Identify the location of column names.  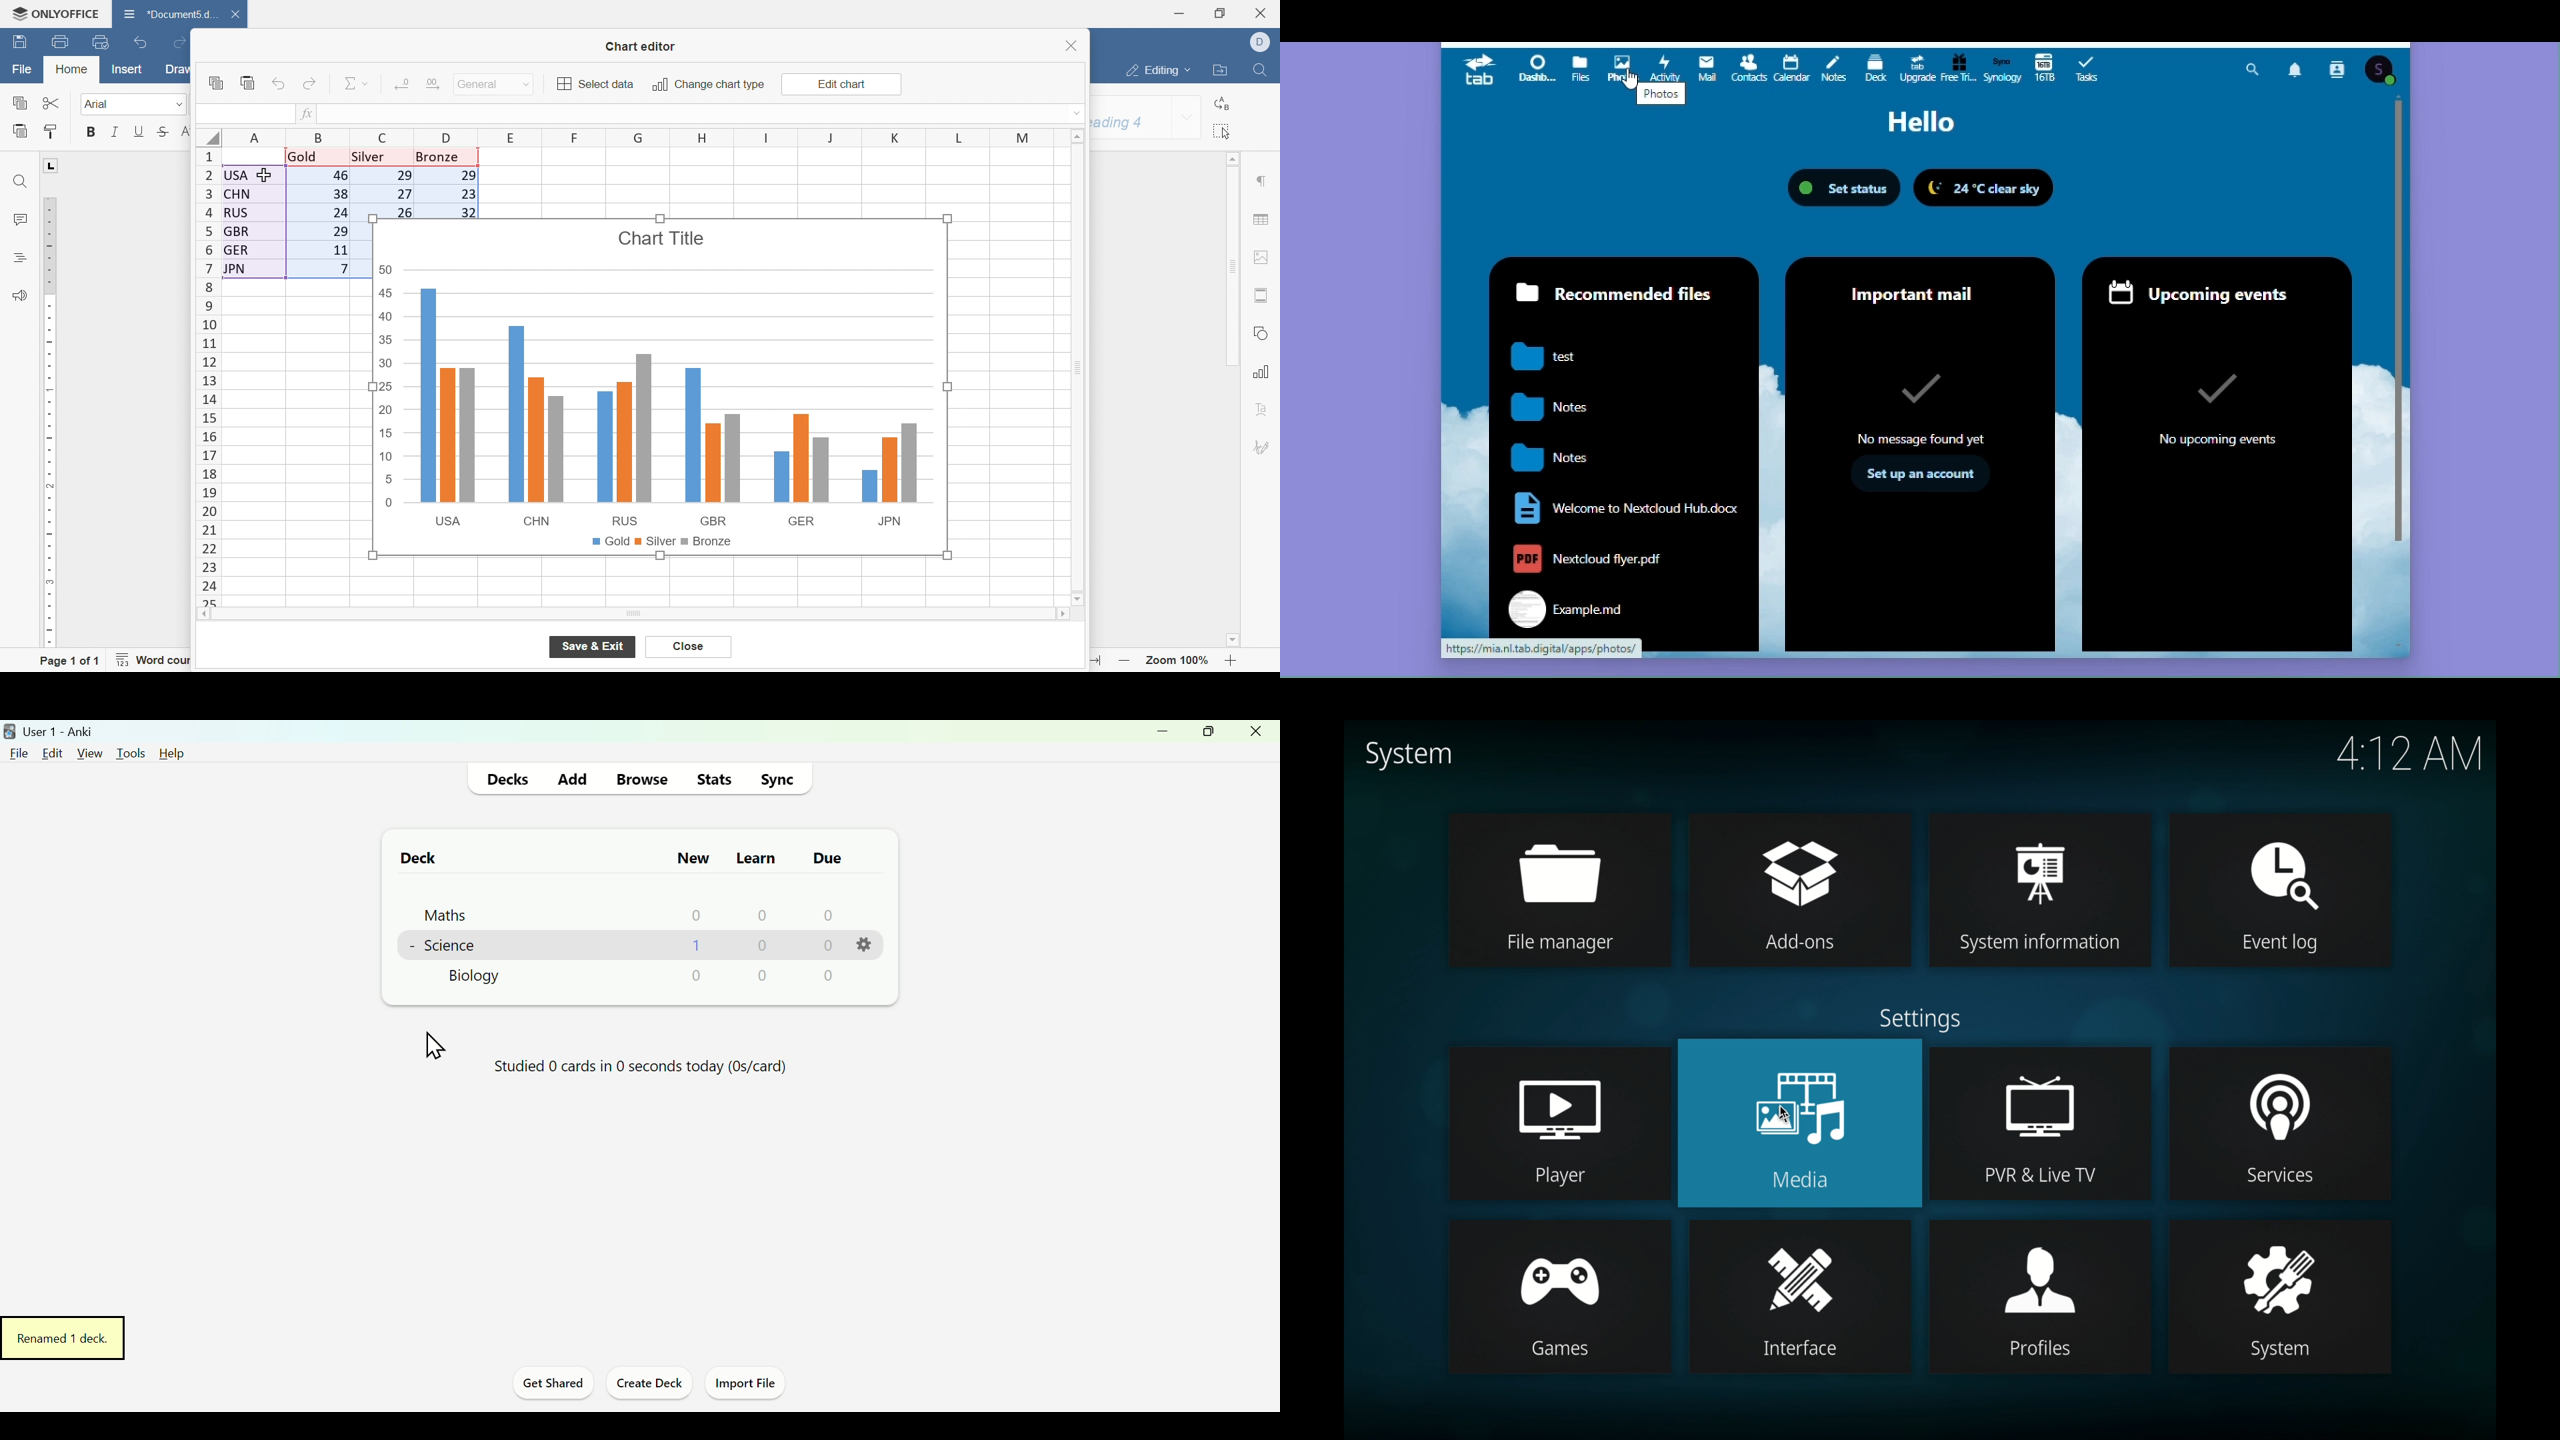
(644, 137).